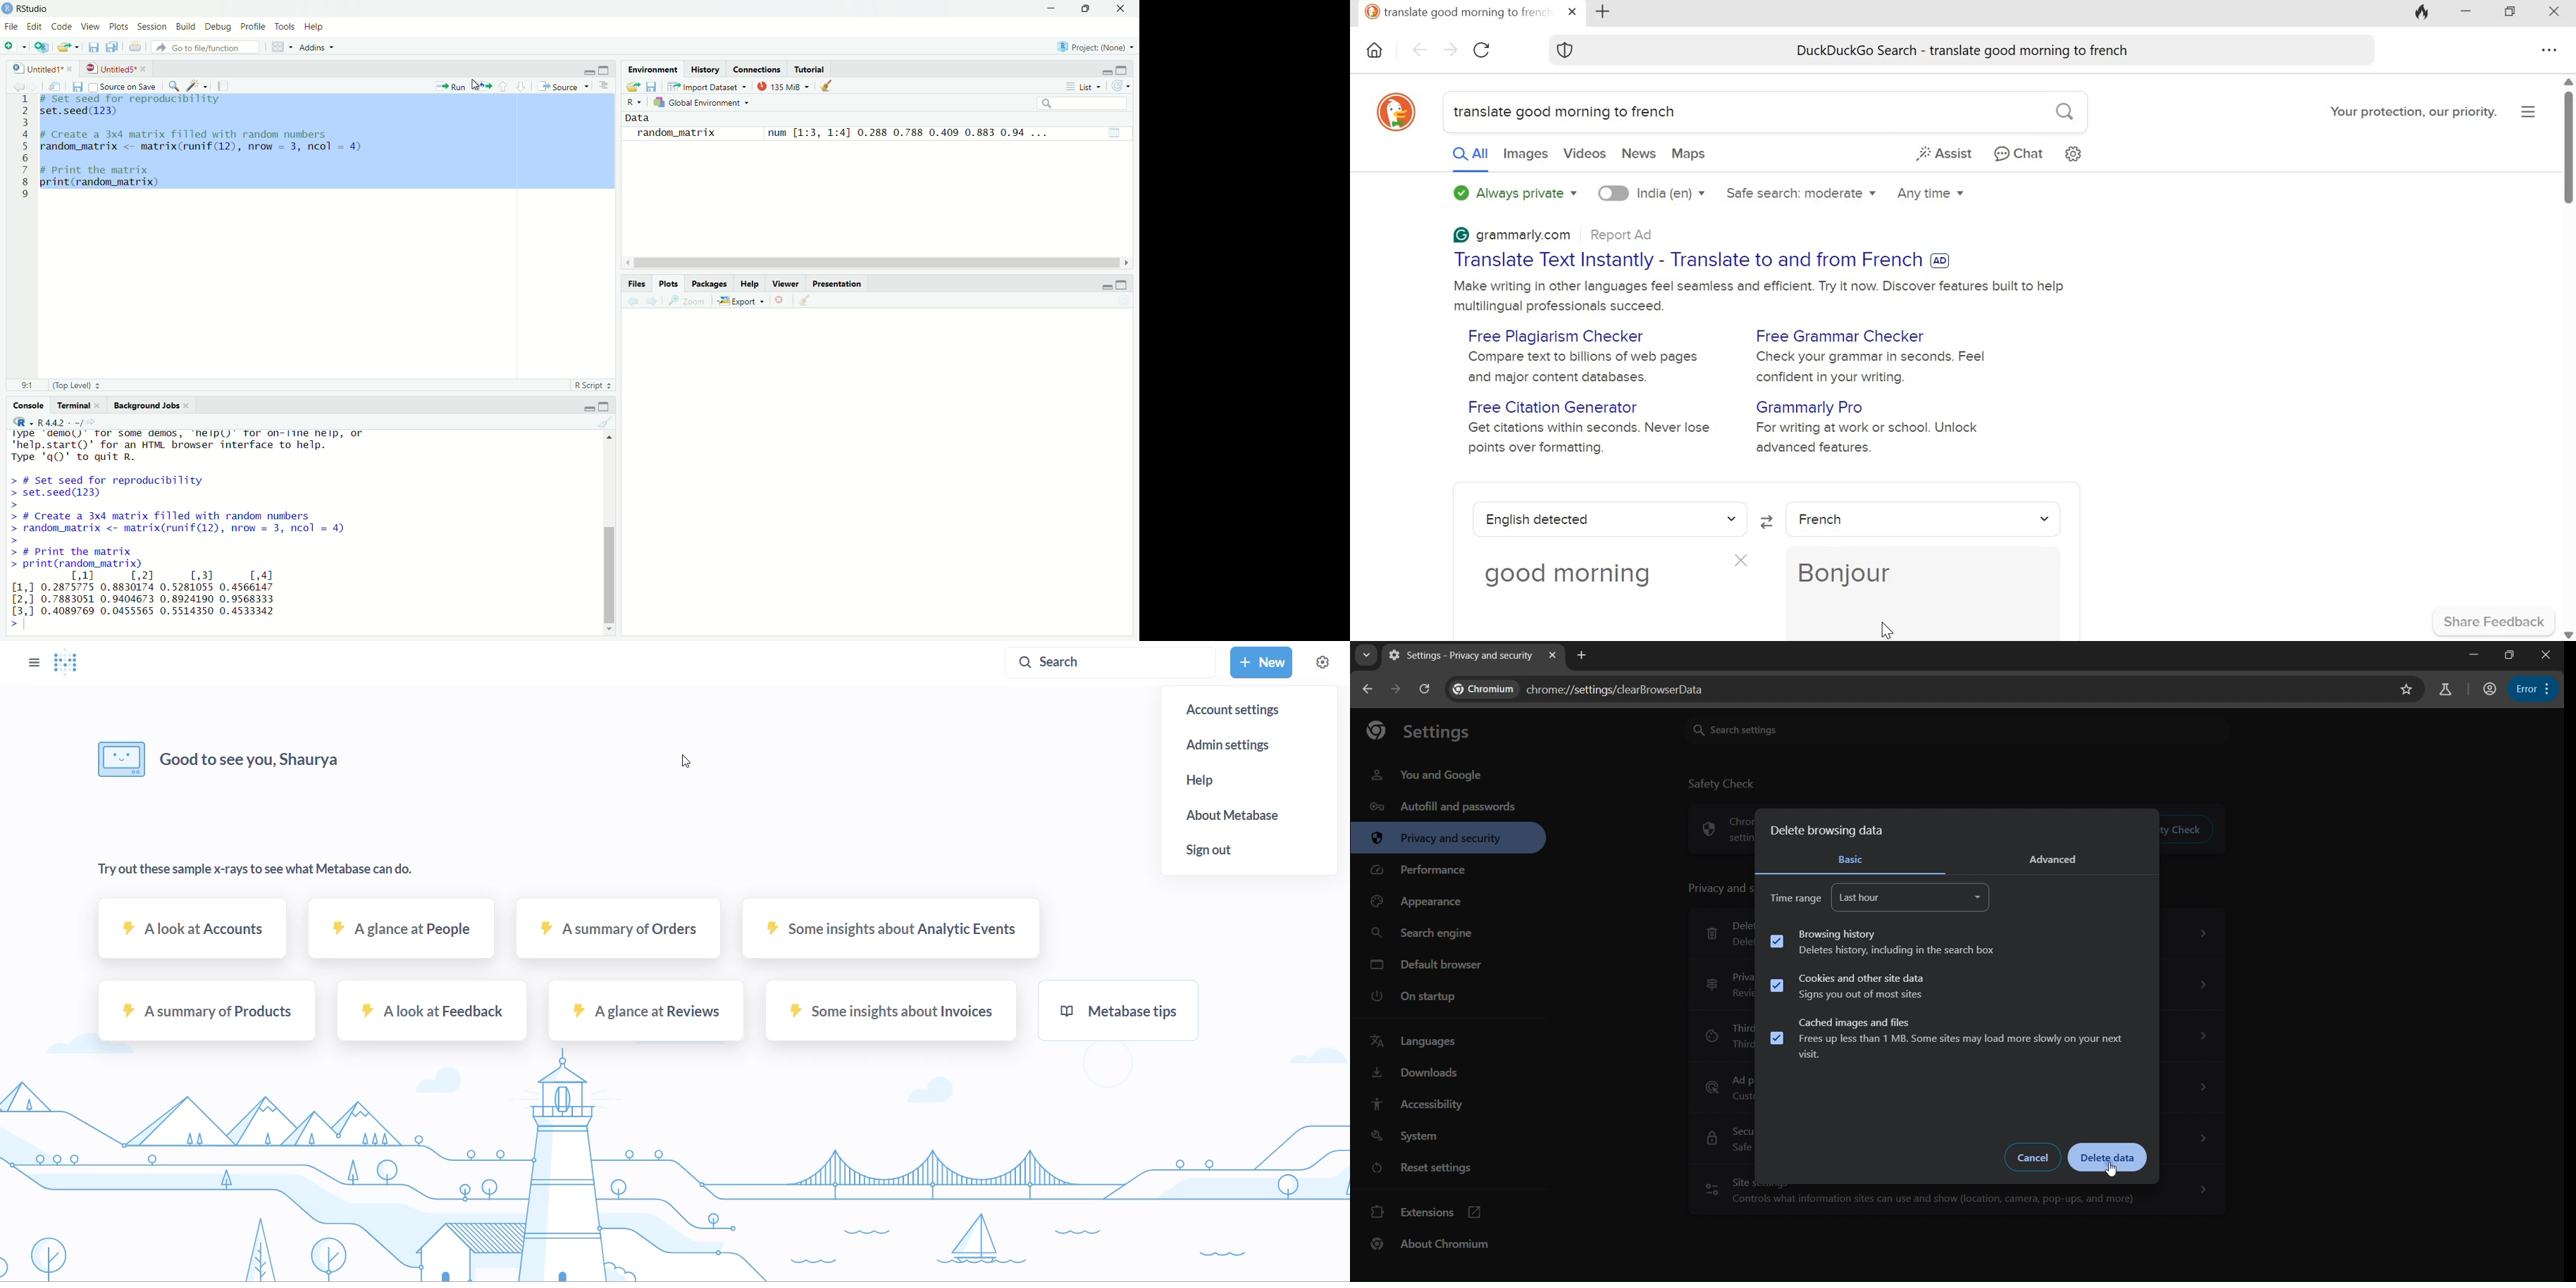  What do you see at coordinates (280, 47) in the screenshot?
I see `grid` at bounding box center [280, 47].